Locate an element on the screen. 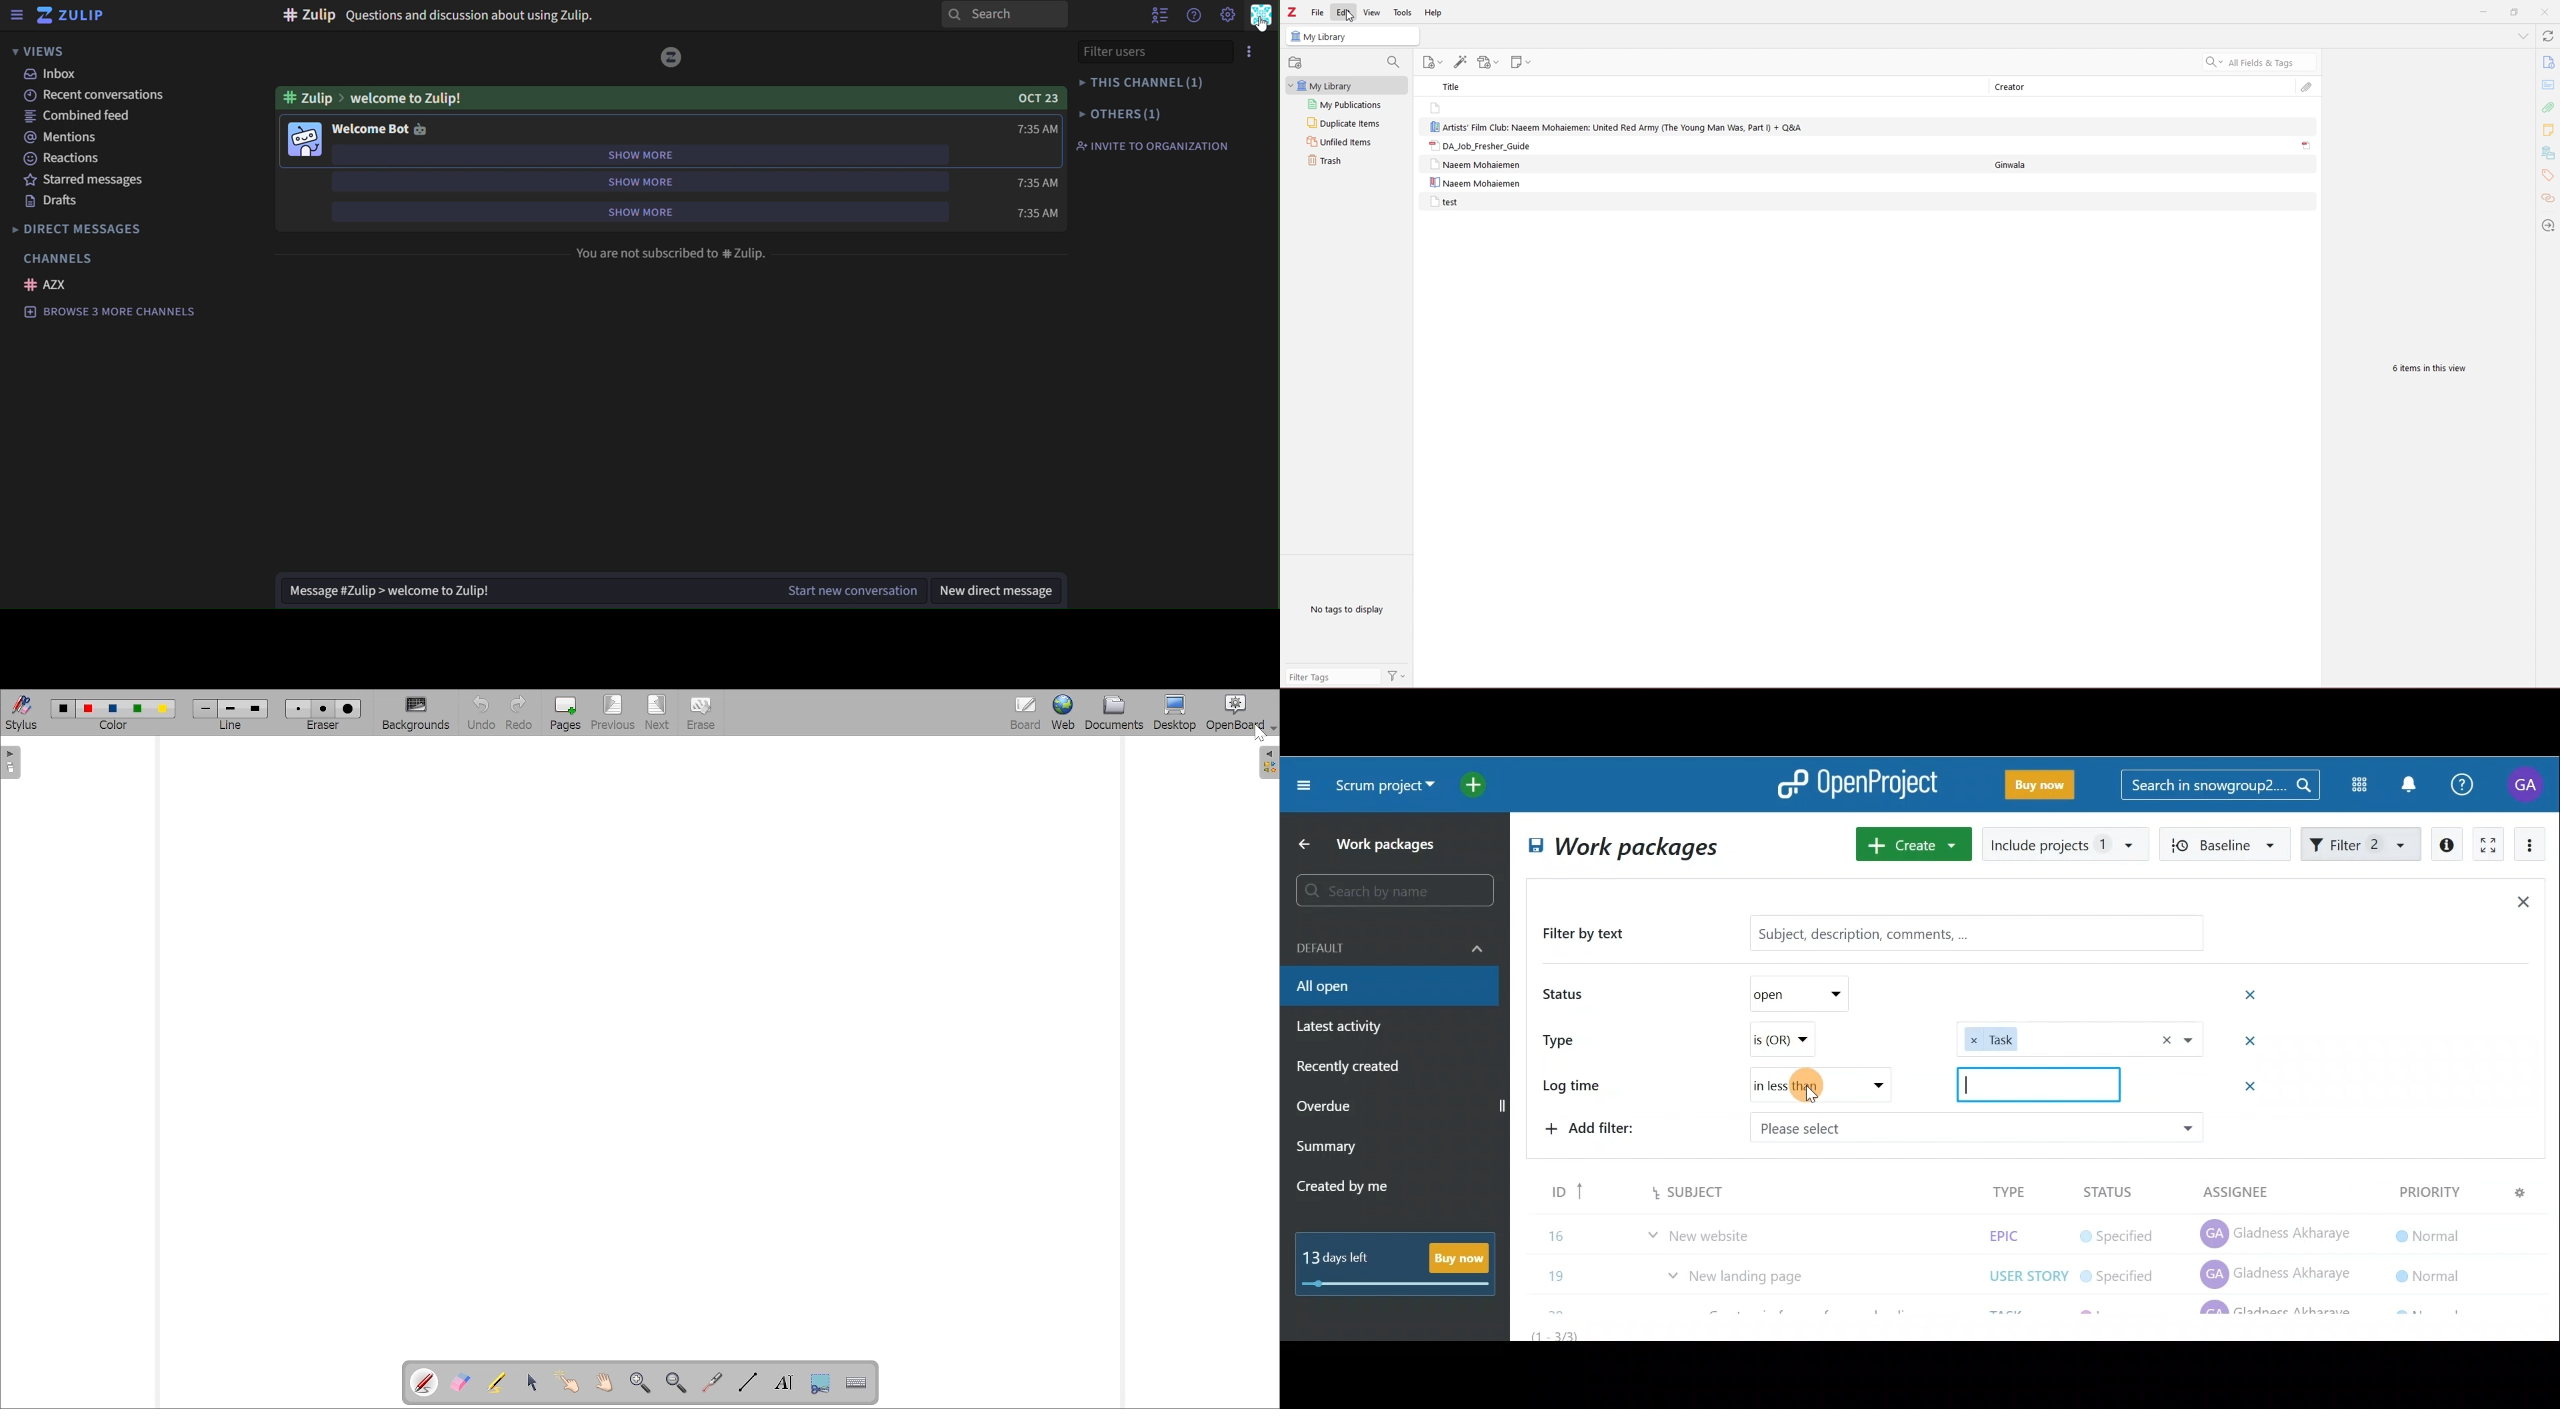  recent conversations is located at coordinates (90, 96).